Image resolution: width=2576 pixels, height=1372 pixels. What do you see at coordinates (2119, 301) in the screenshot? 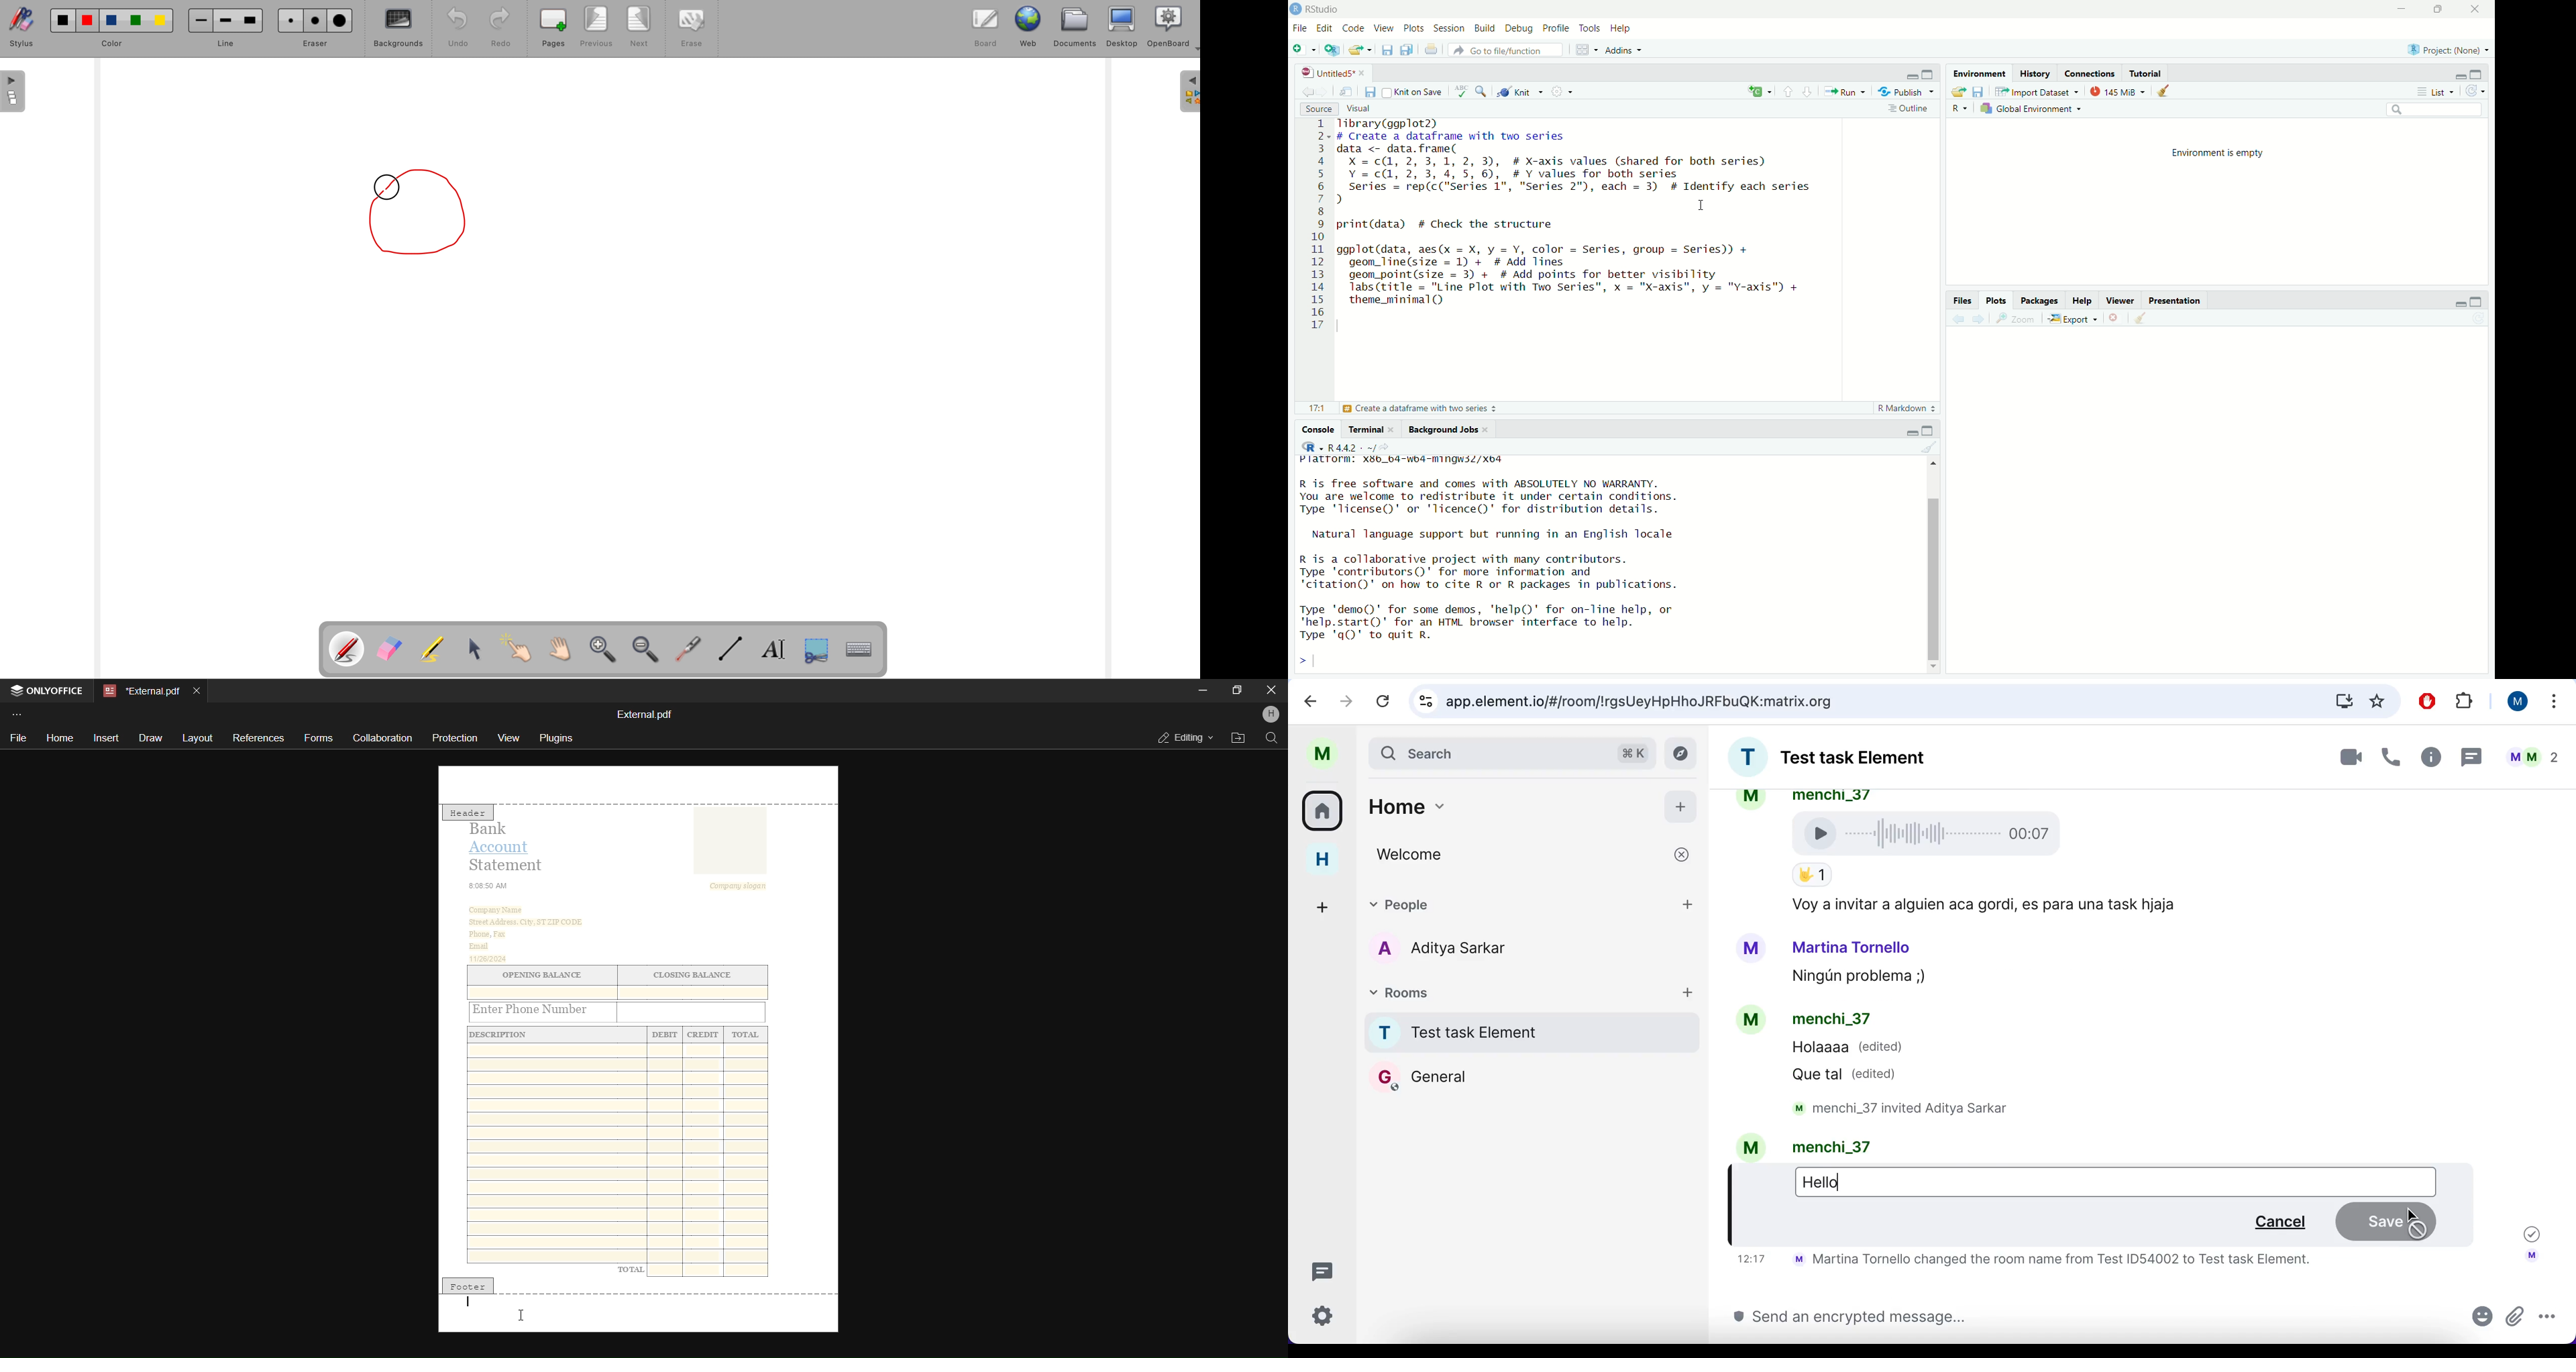
I see `Viewer` at bounding box center [2119, 301].